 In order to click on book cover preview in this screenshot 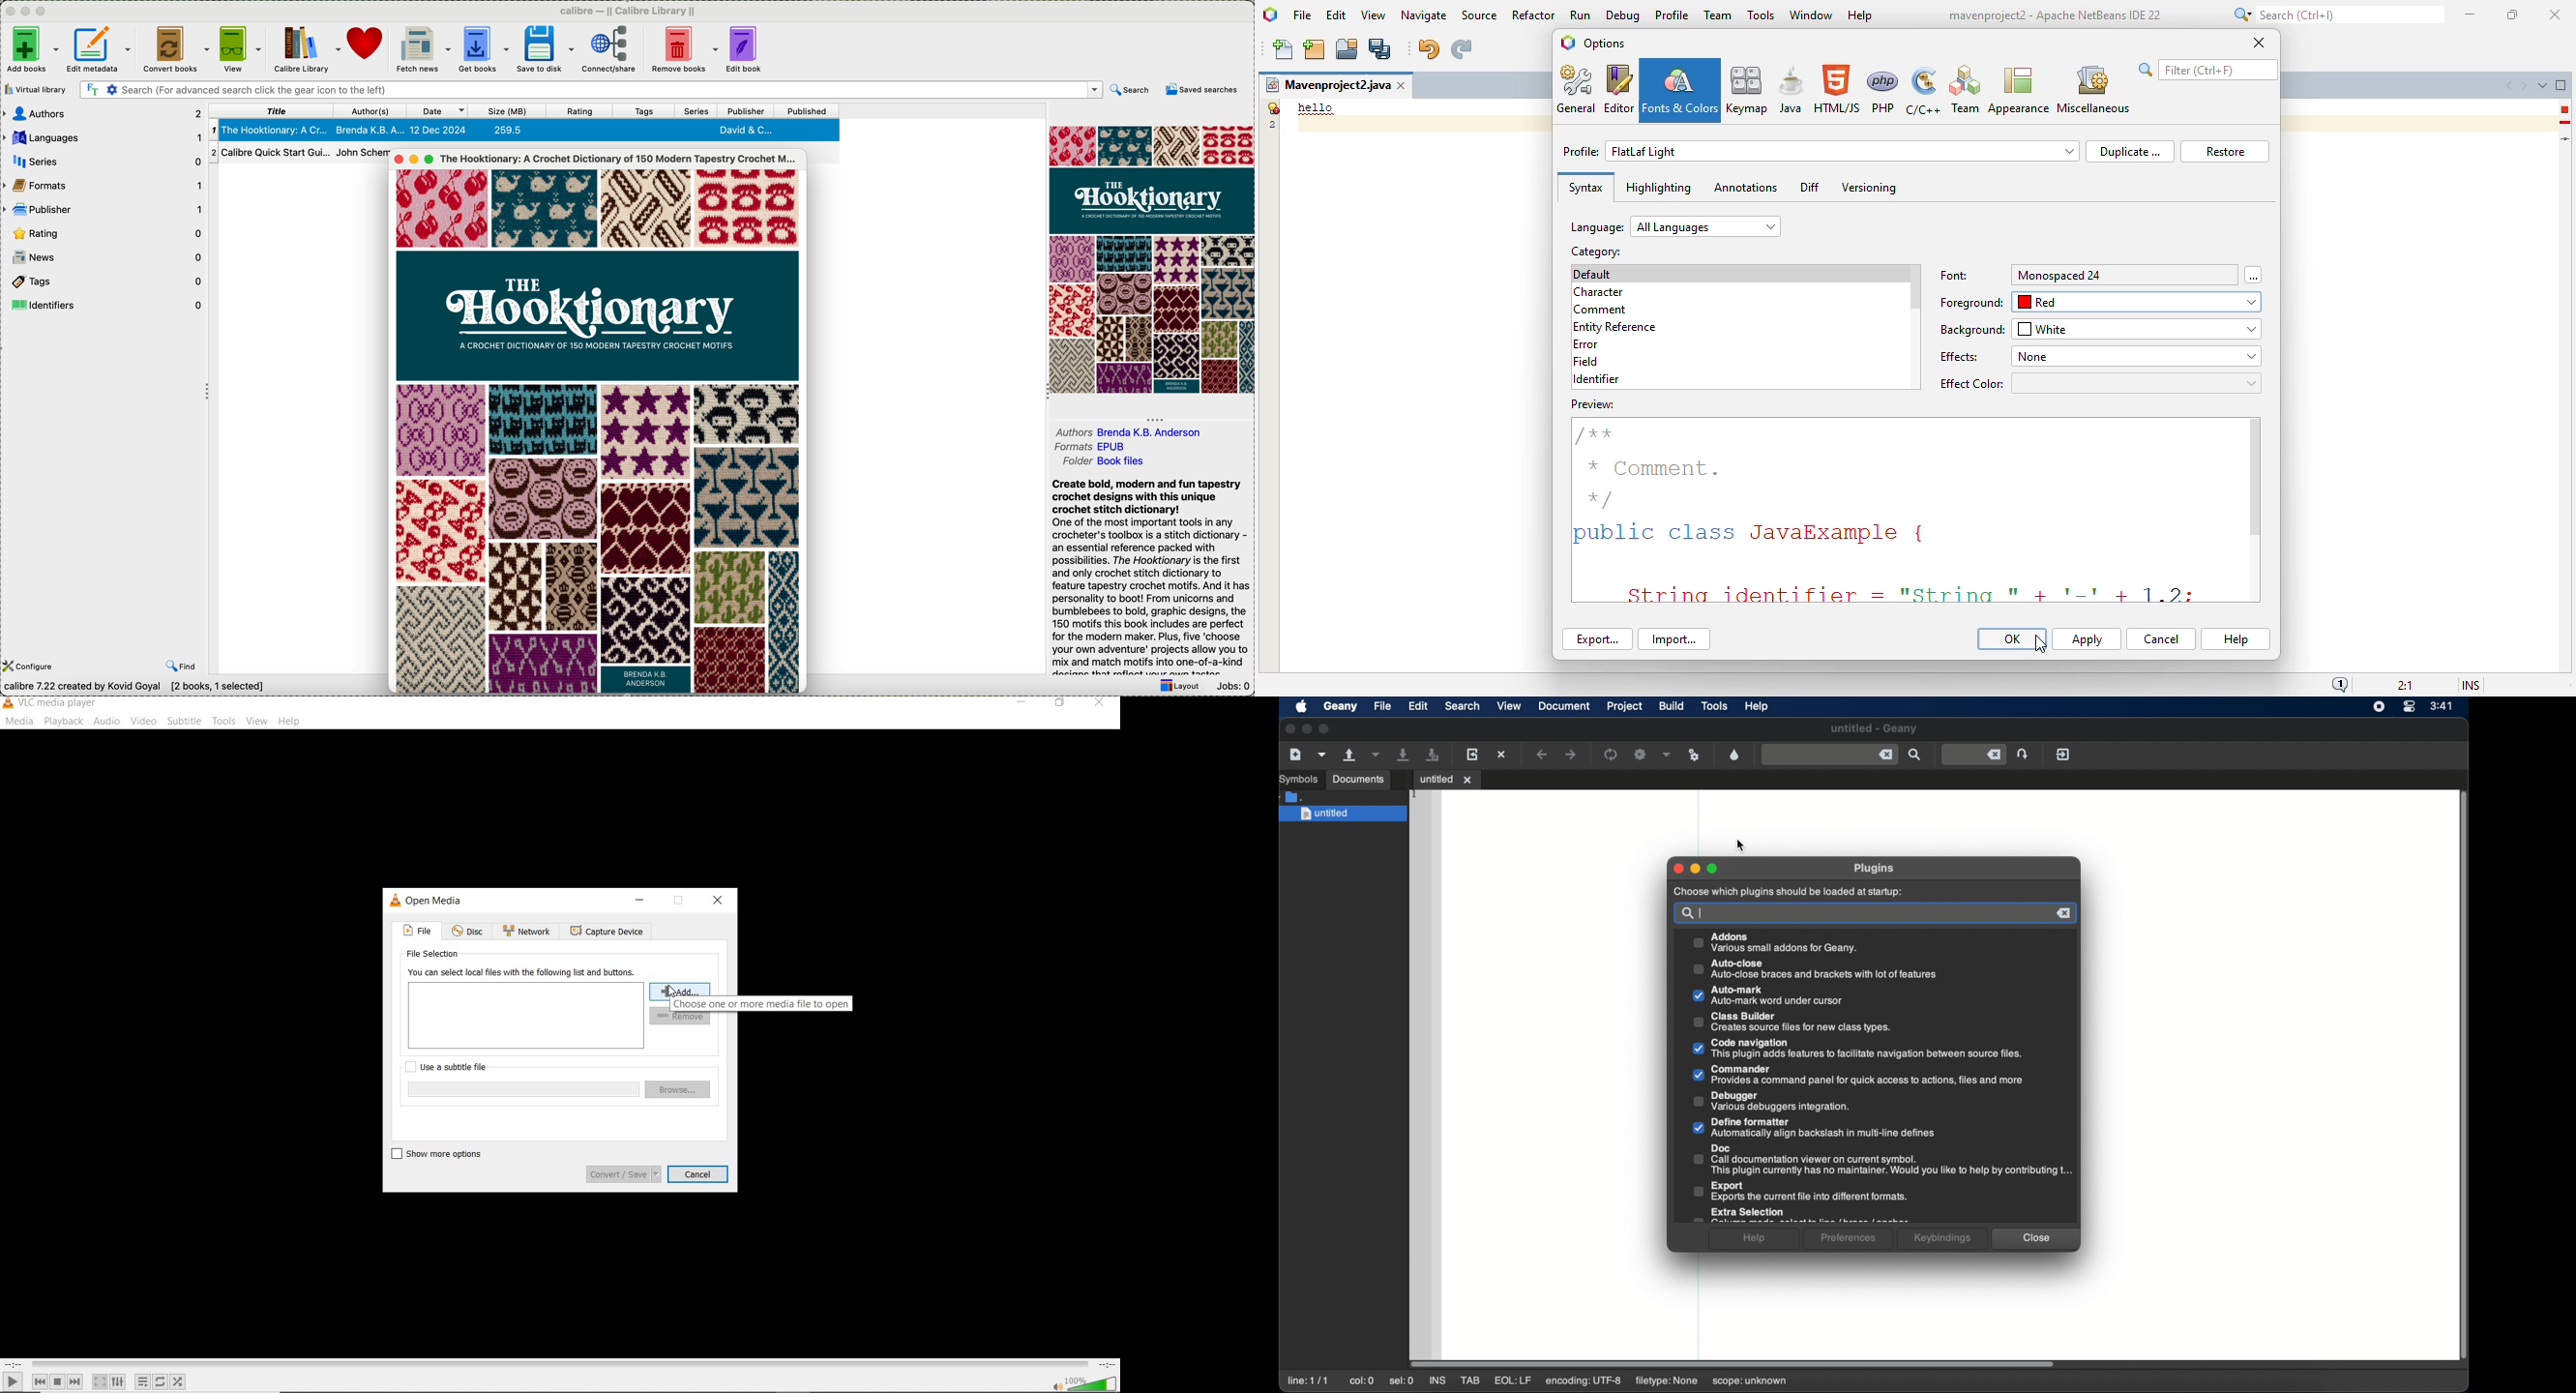, I will do `click(1151, 260)`.